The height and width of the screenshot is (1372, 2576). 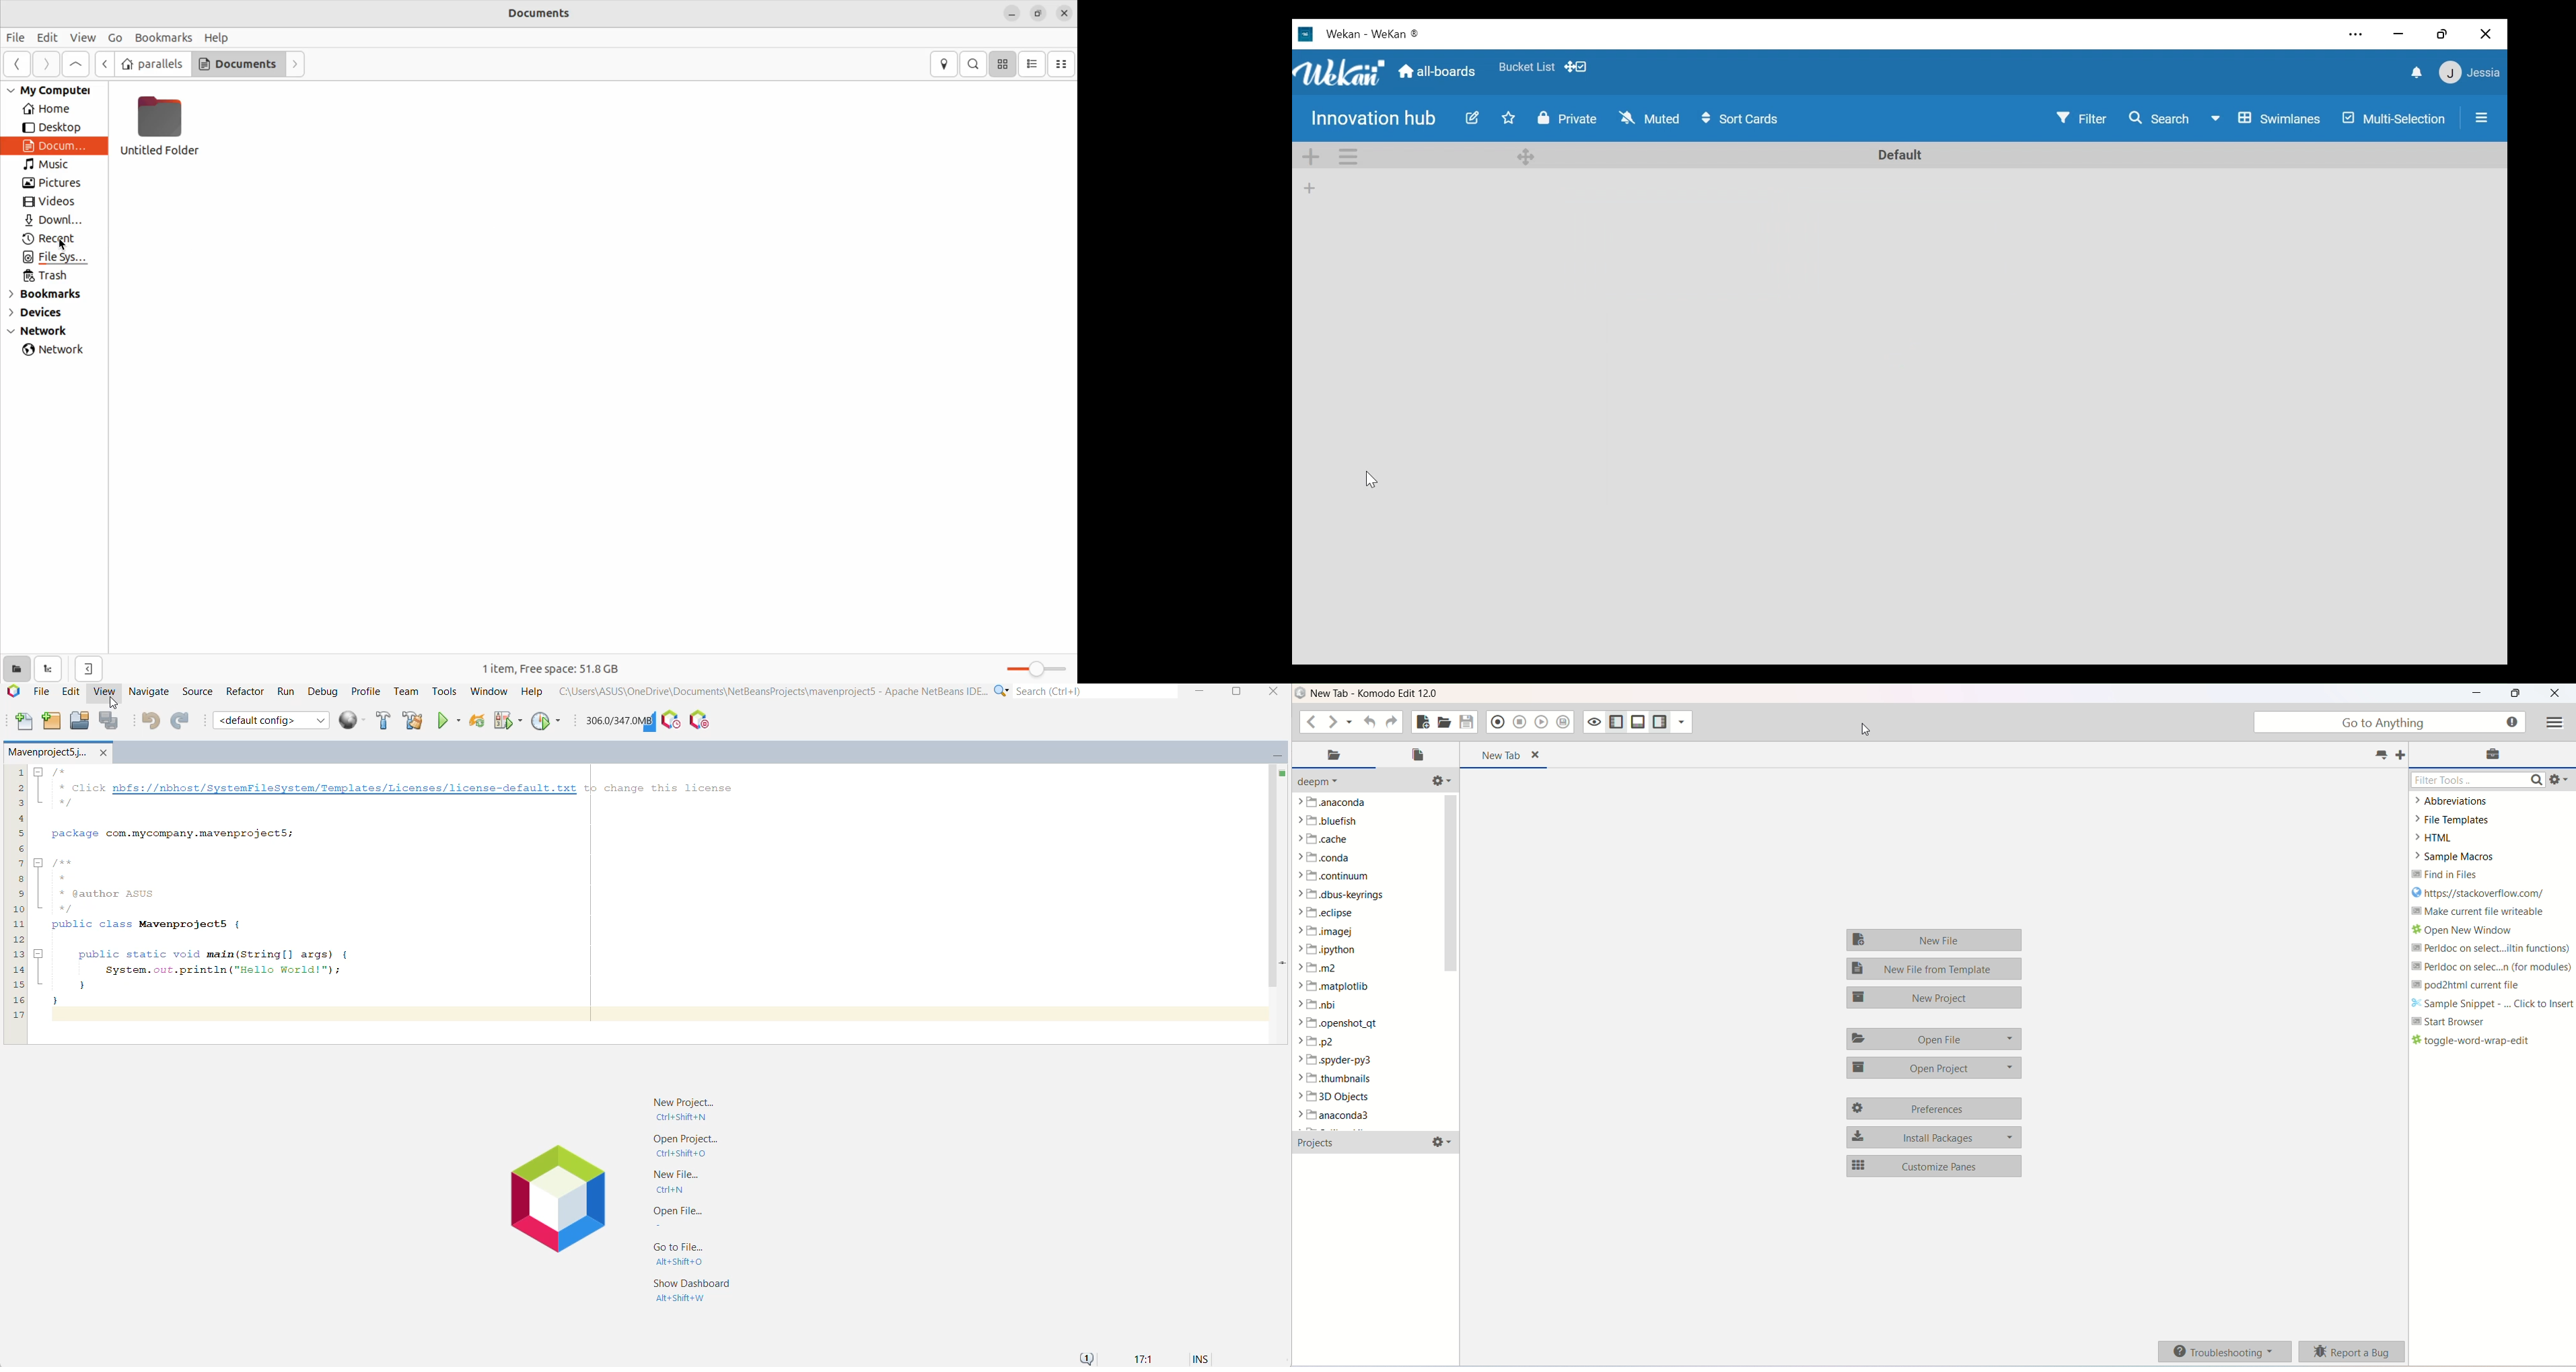 What do you see at coordinates (1568, 118) in the screenshot?
I see `Private` at bounding box center [1568, 118].